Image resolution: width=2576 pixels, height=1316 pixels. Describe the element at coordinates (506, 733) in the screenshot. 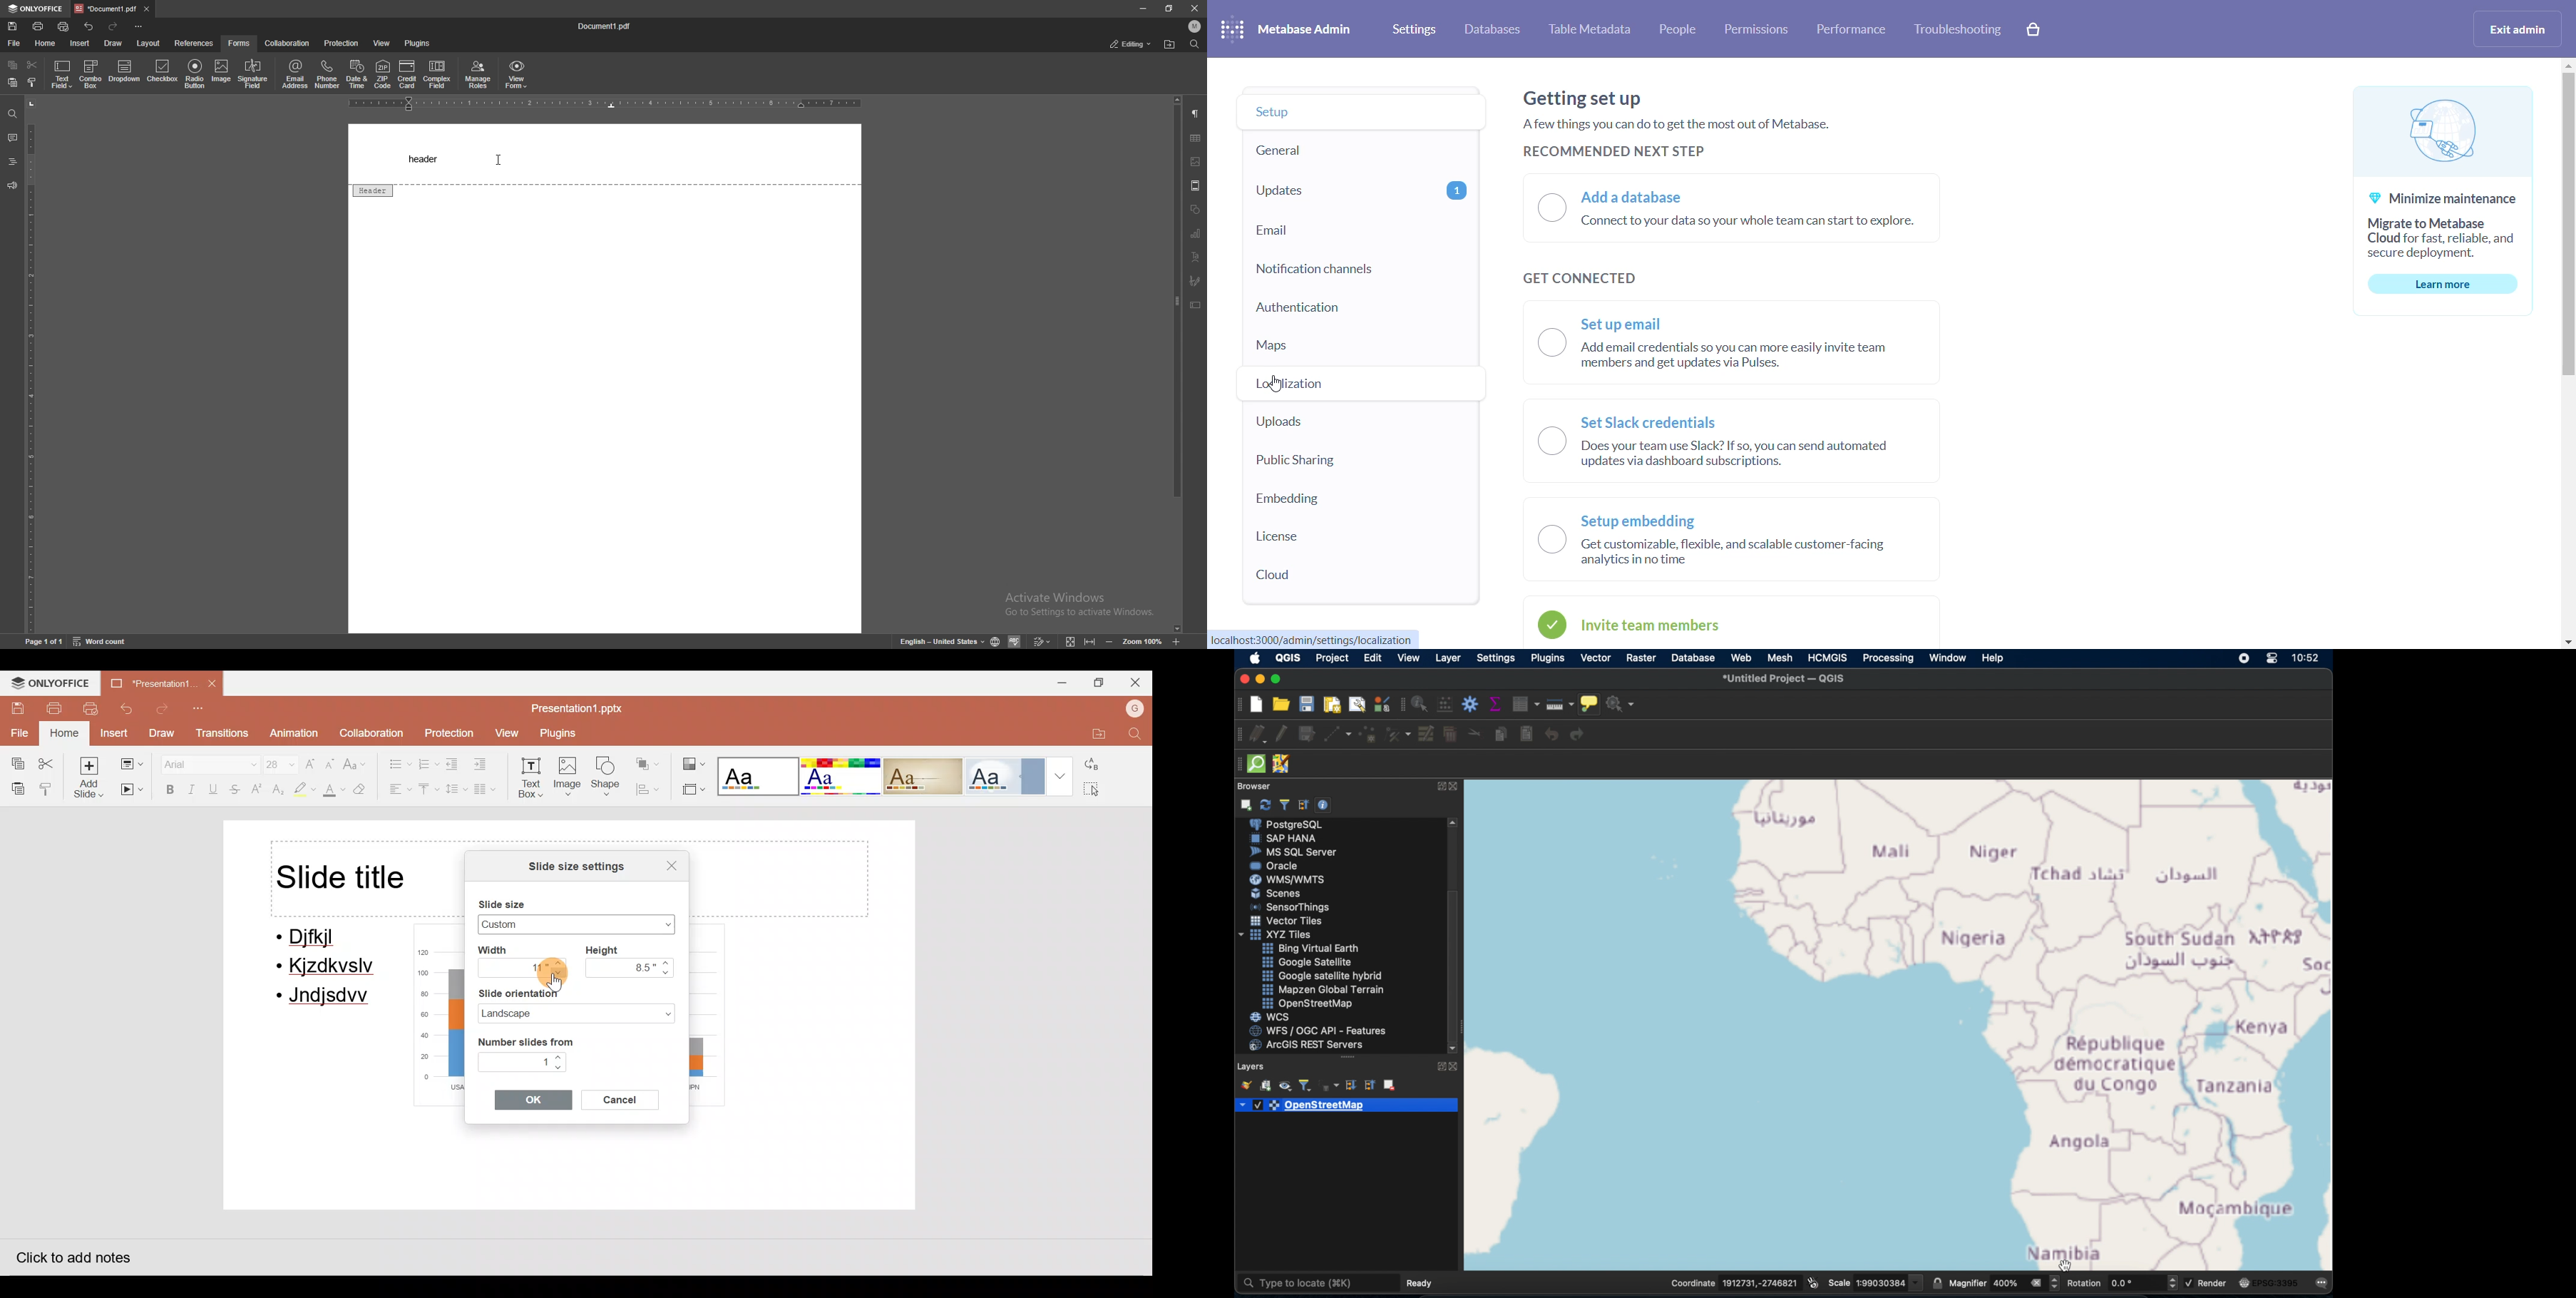

I see `View` at that location.